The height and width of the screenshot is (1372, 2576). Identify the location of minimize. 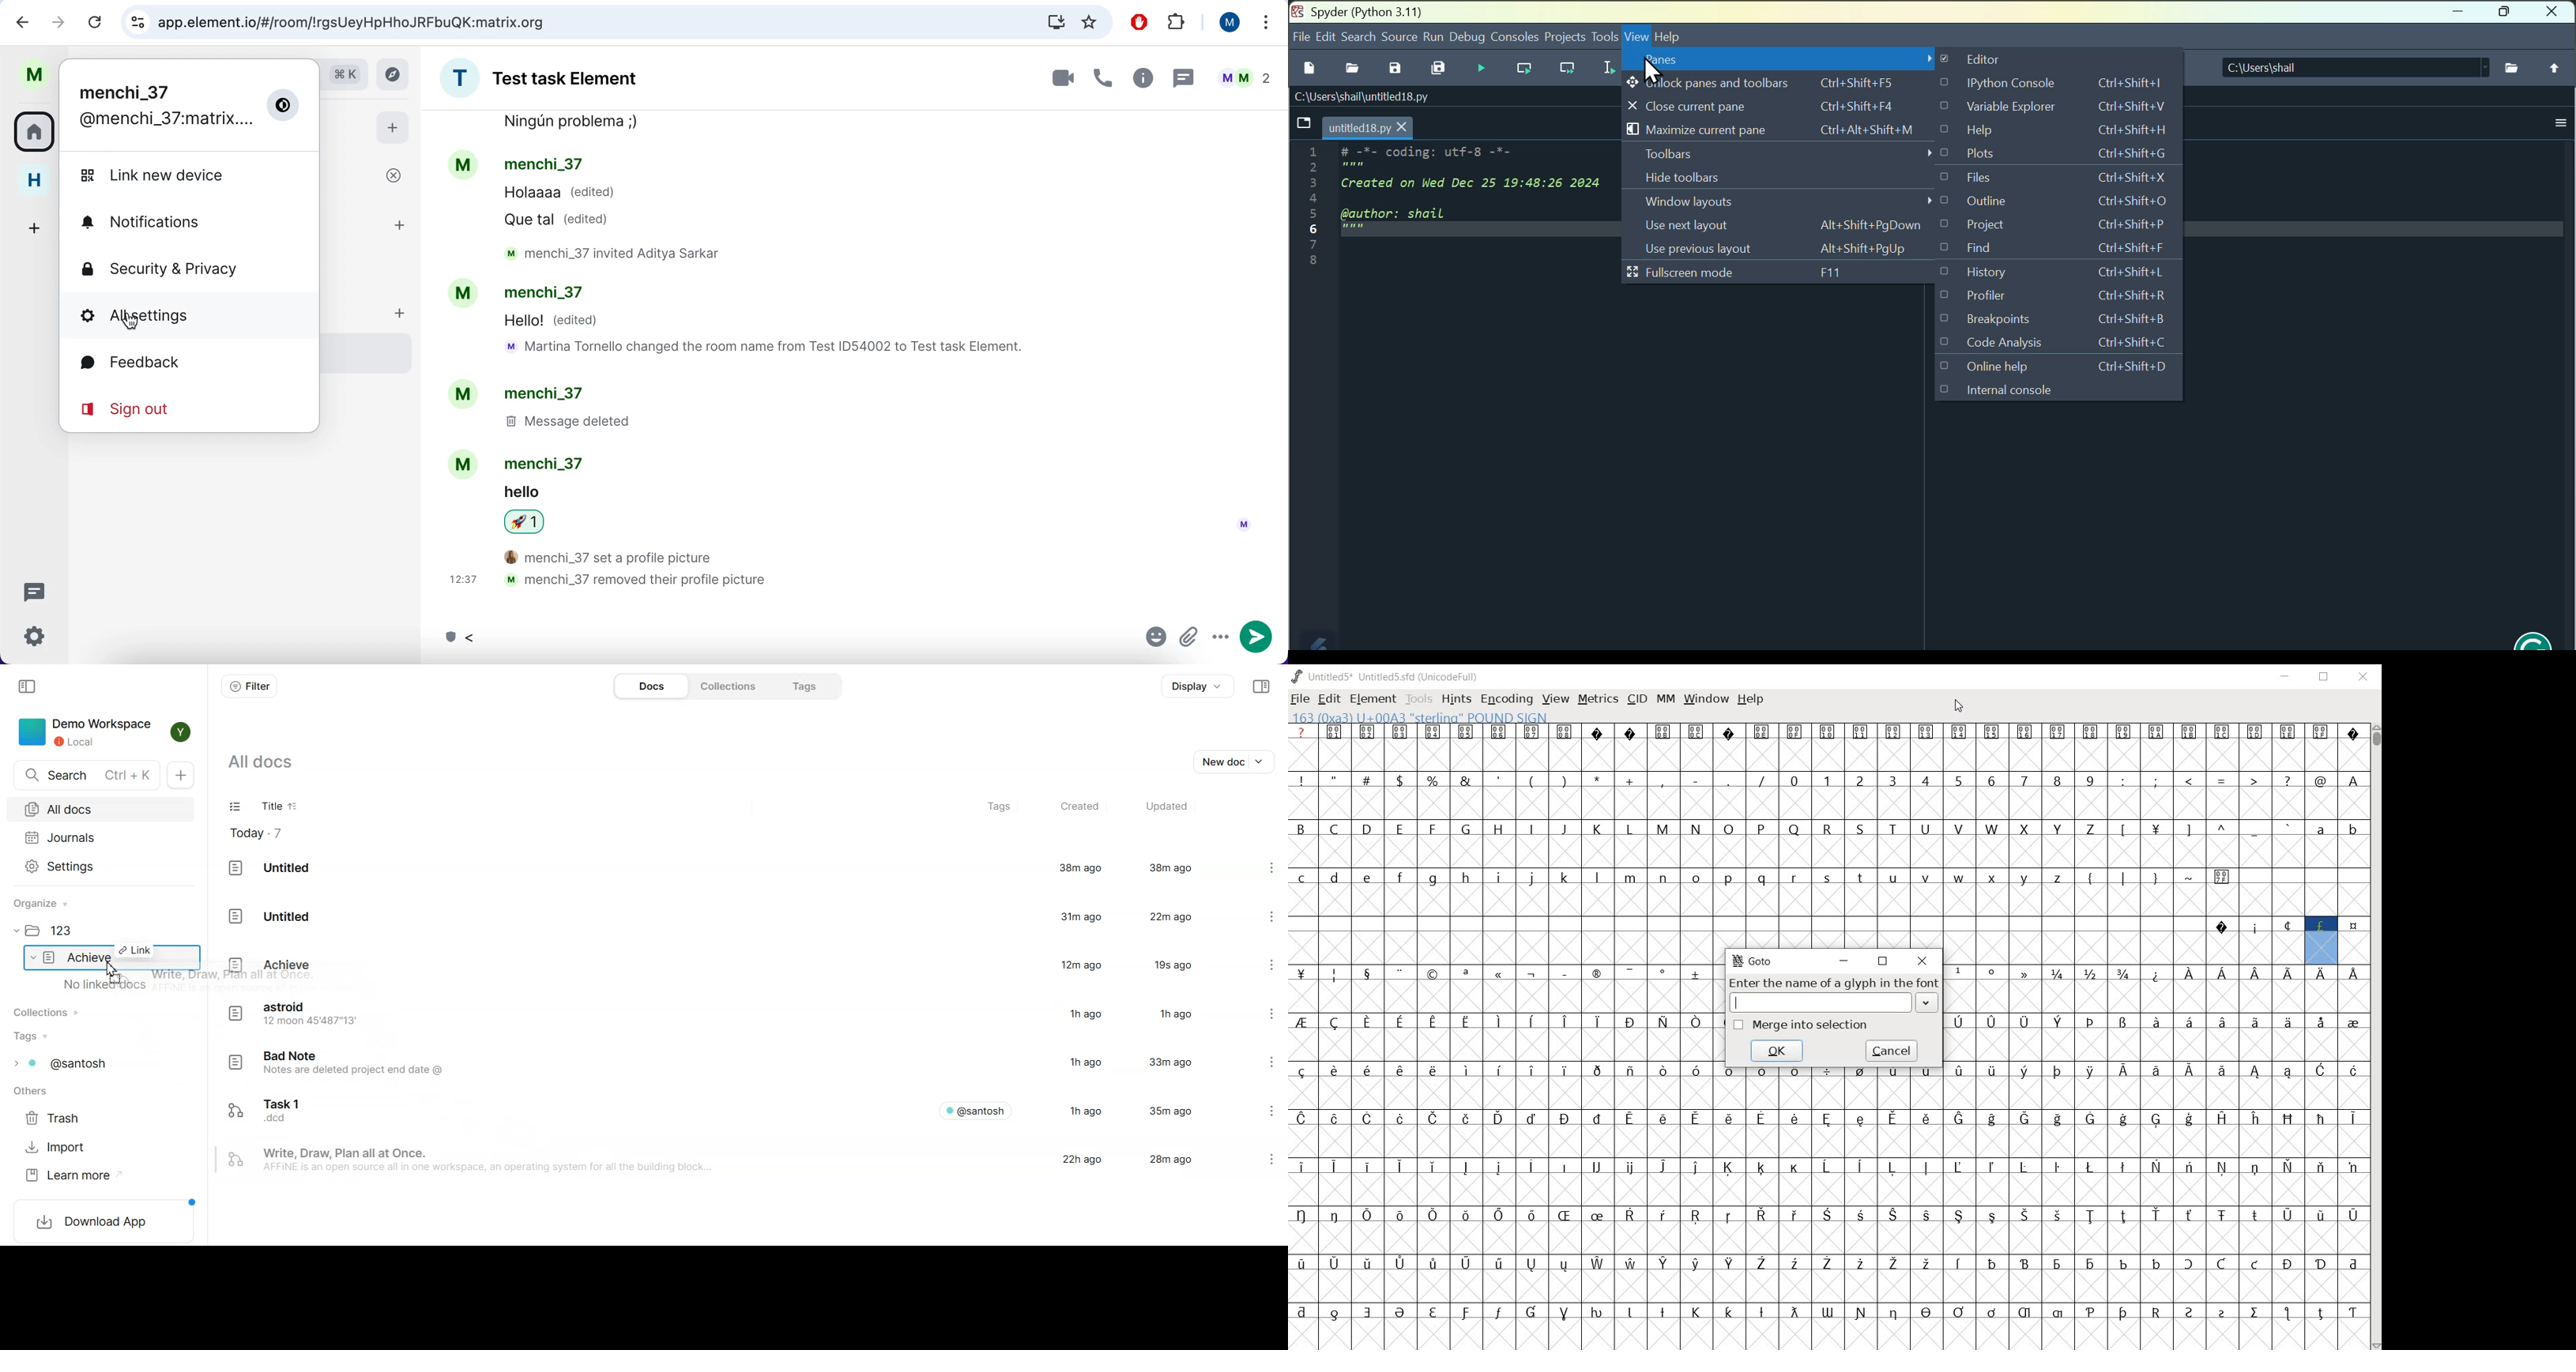
(1842, 961).